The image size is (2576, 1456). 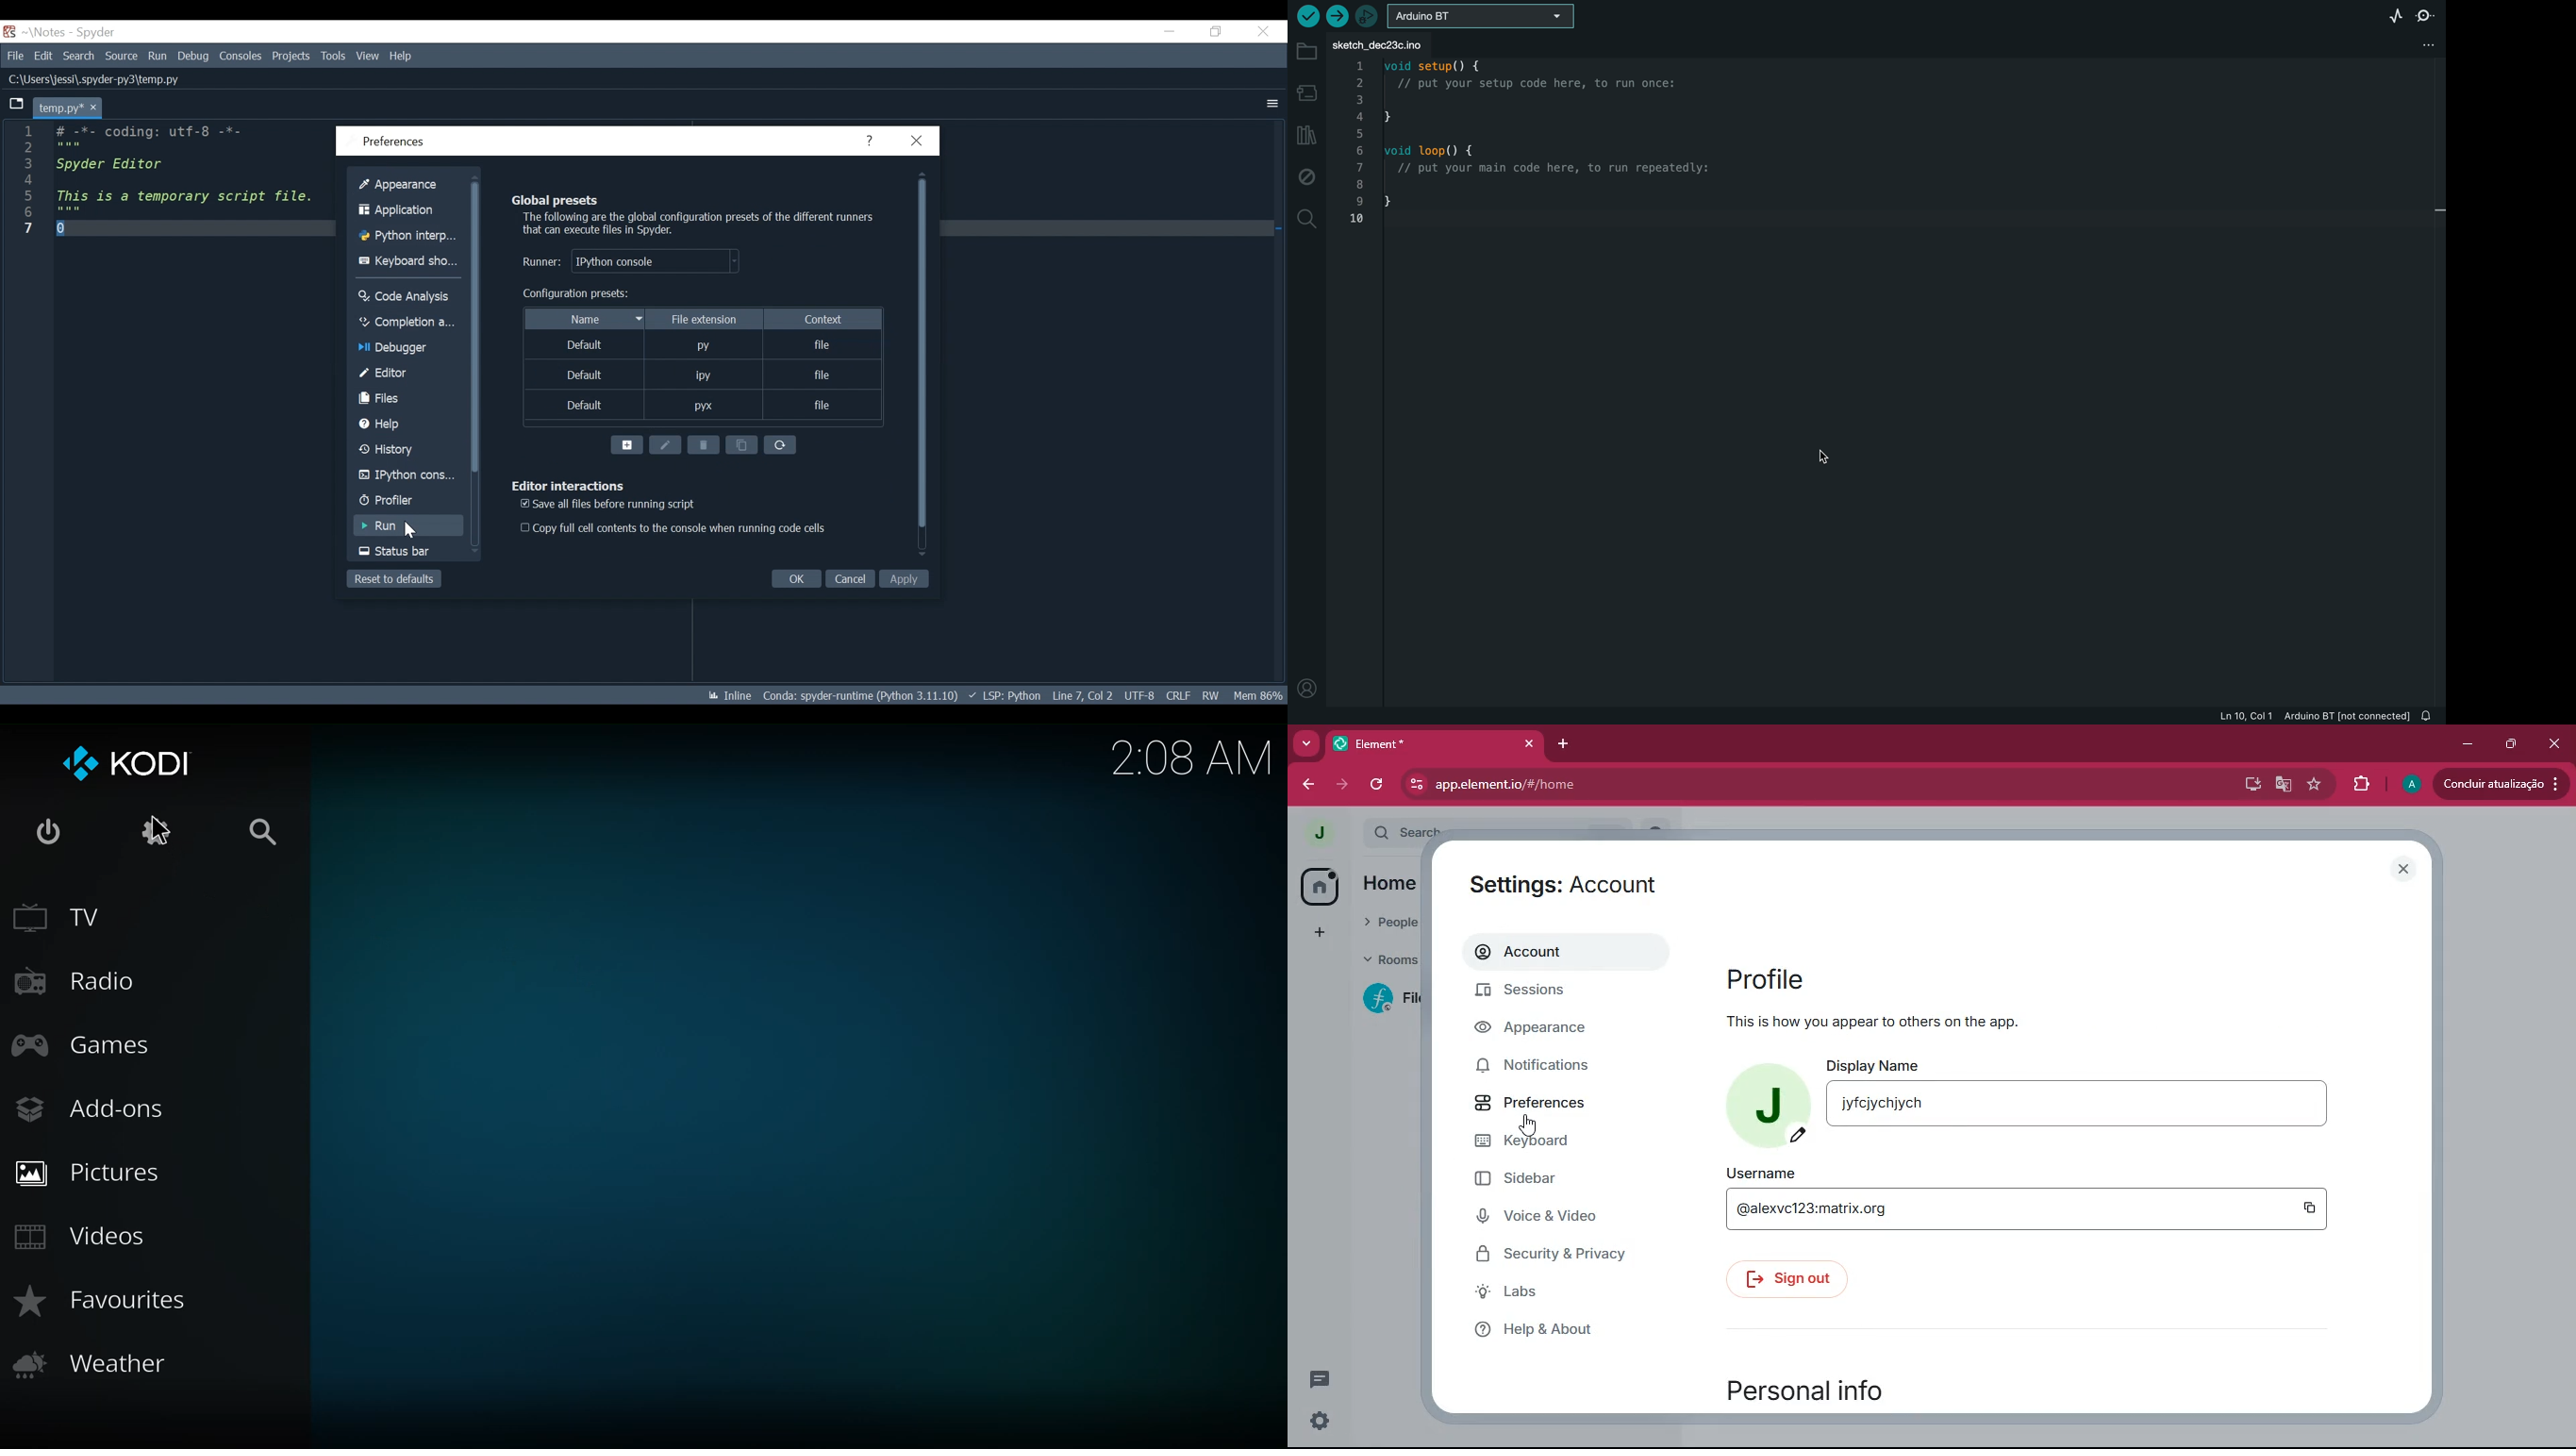 What do you see at coordinates (573, 293) in the screenshot?
I see `Configuration presets` at bounding box center [573, 293].